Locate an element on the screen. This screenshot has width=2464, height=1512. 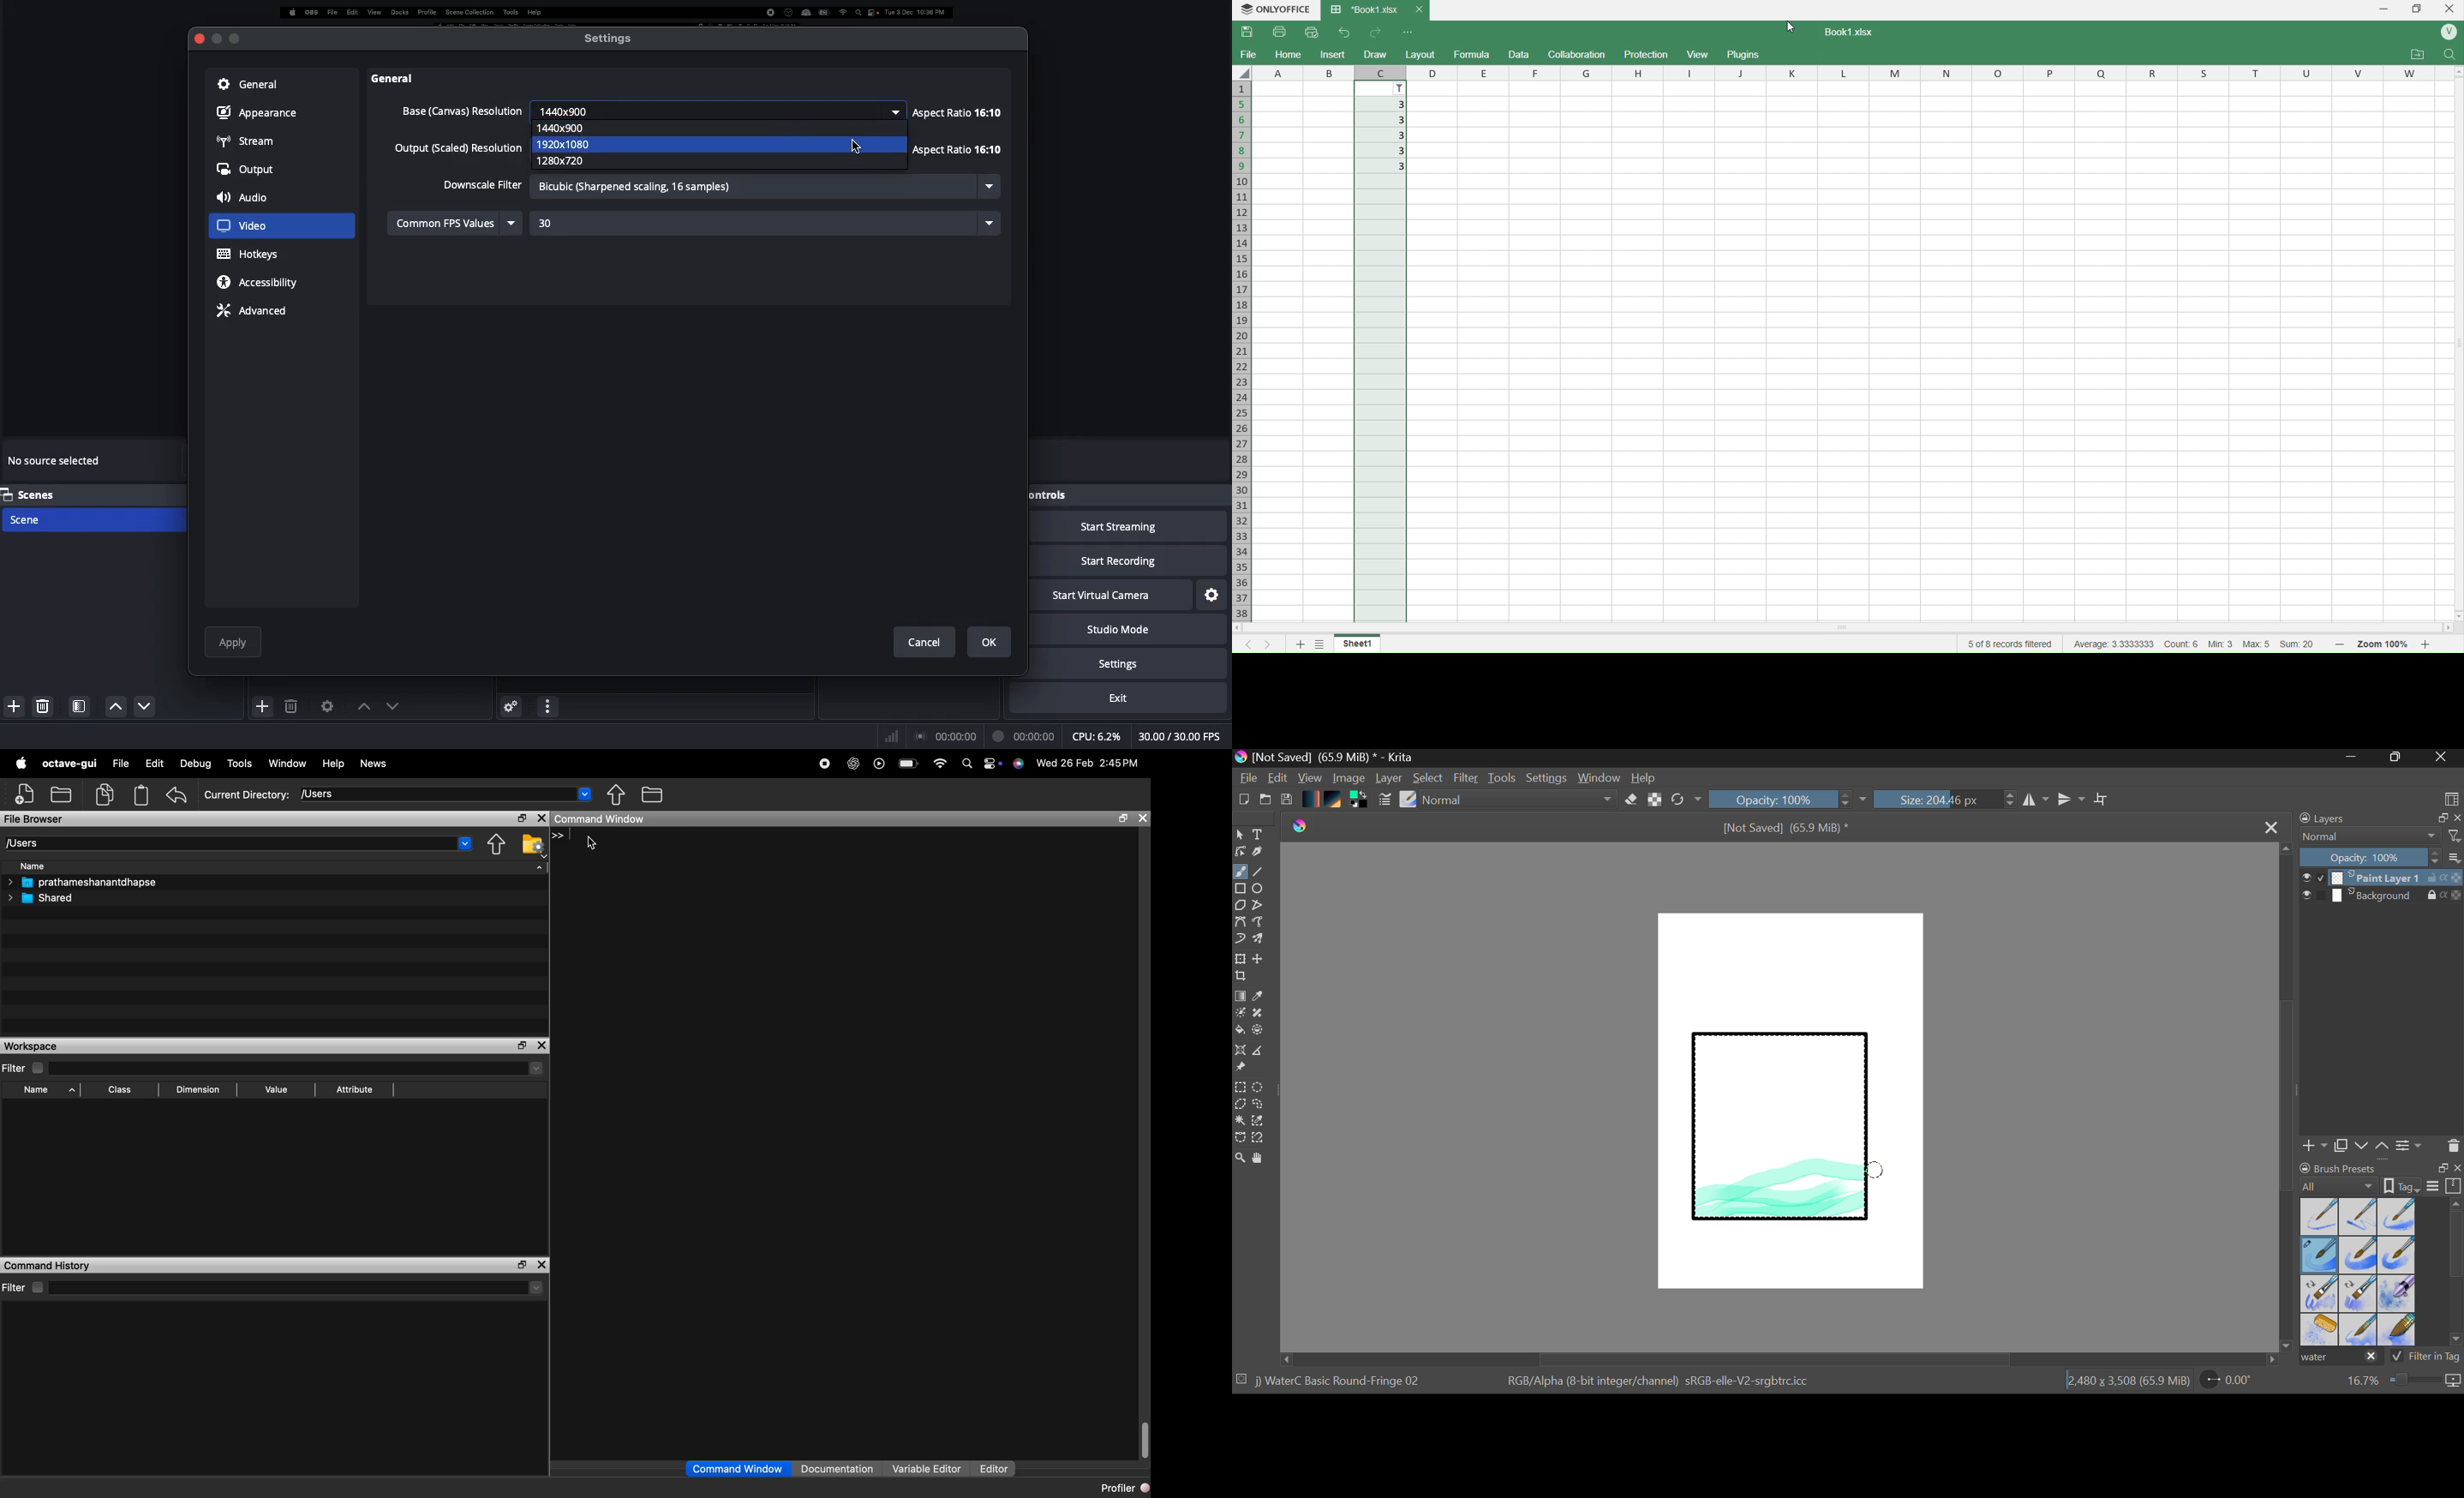
1 Documentation is located at coordinates (832, 1464).